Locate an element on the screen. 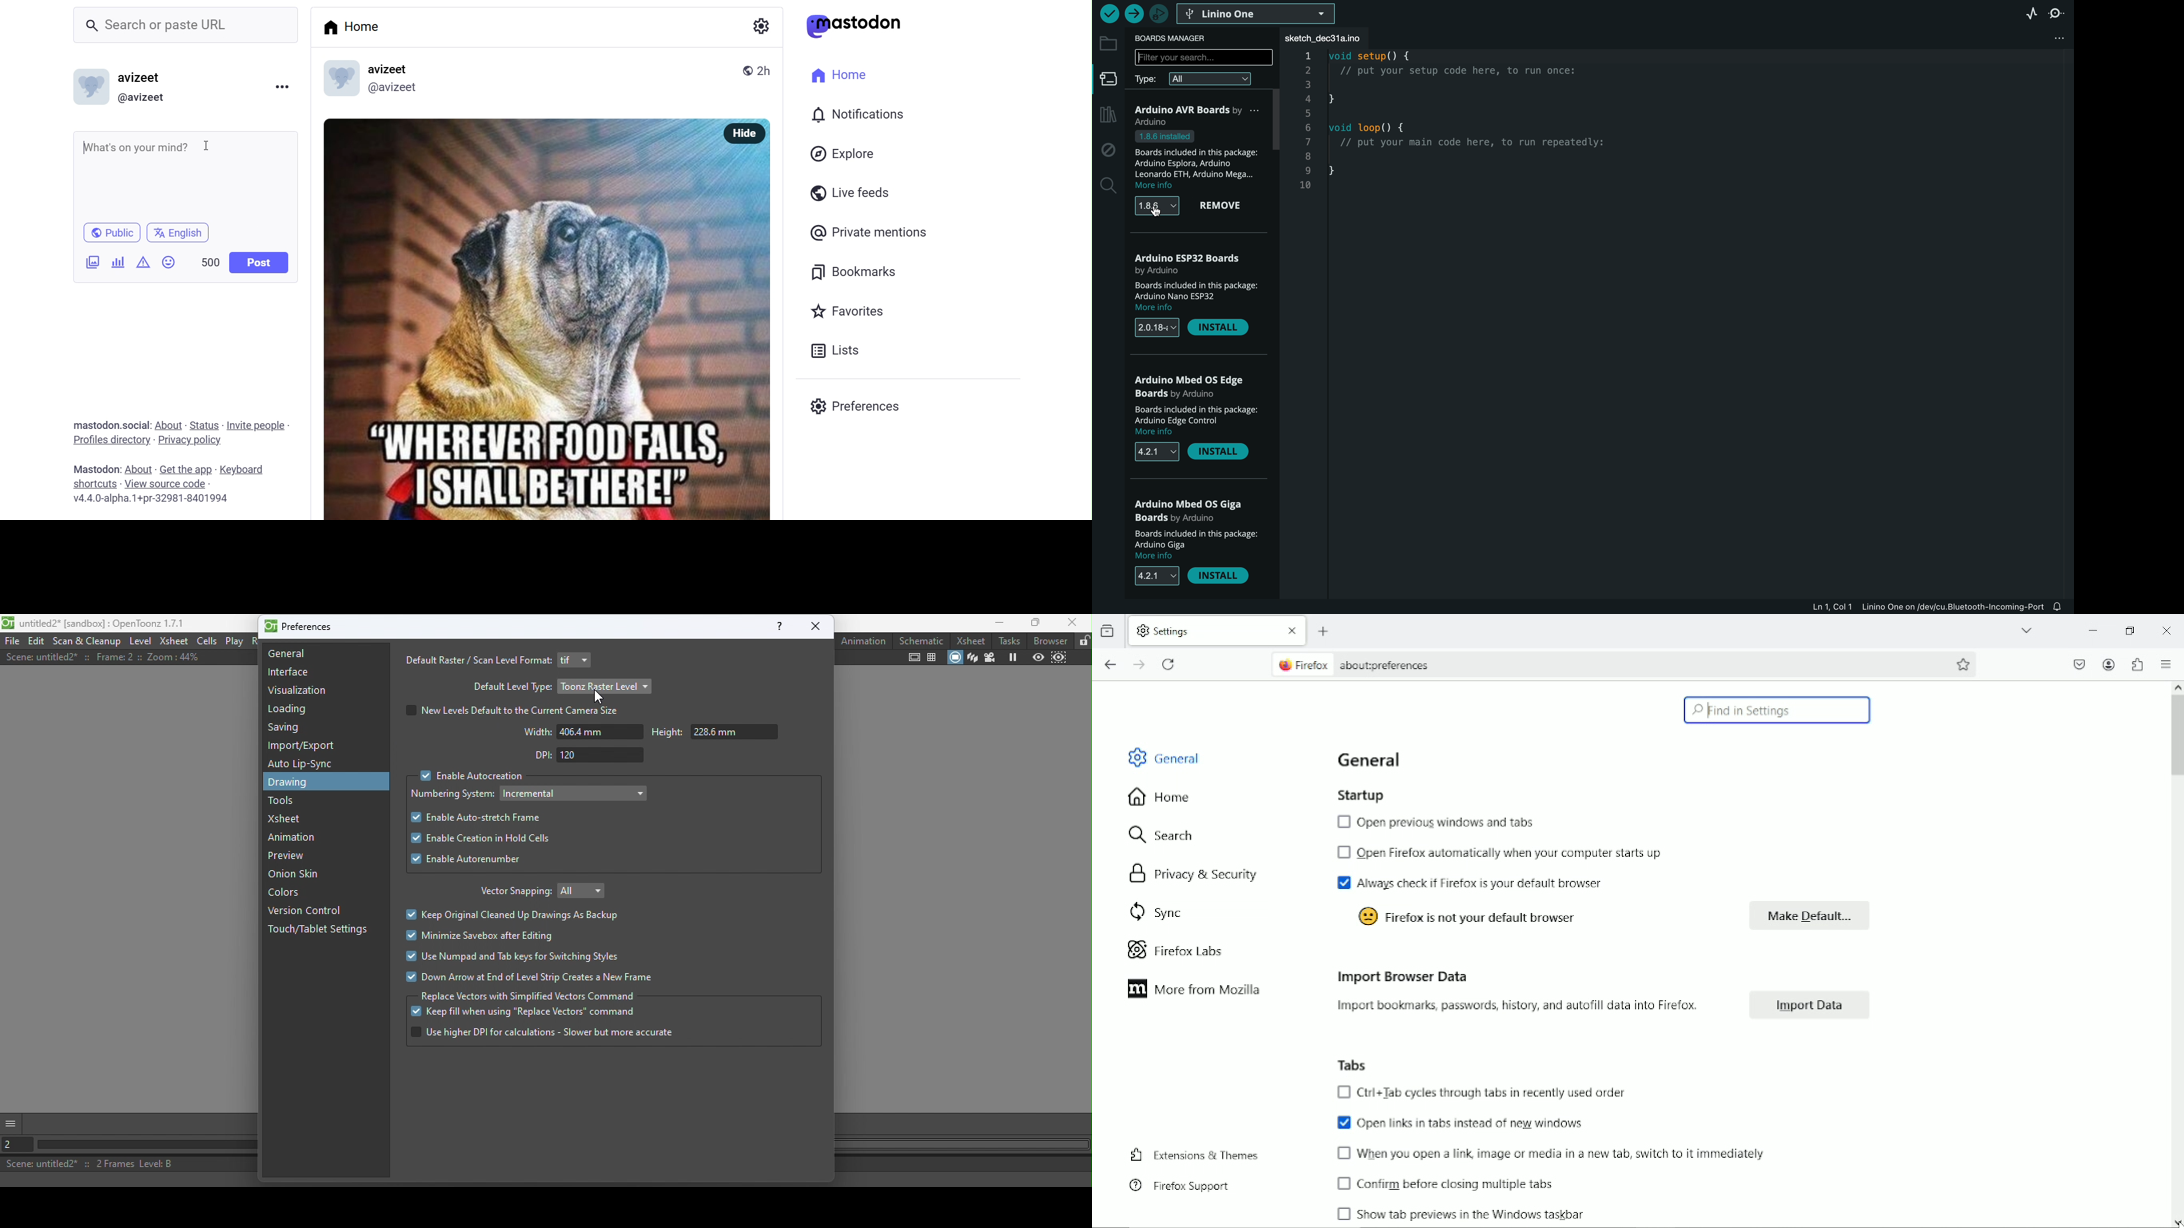 This screenshot has width=2184, height=1232. Saving is located at coordinates (289, 731).